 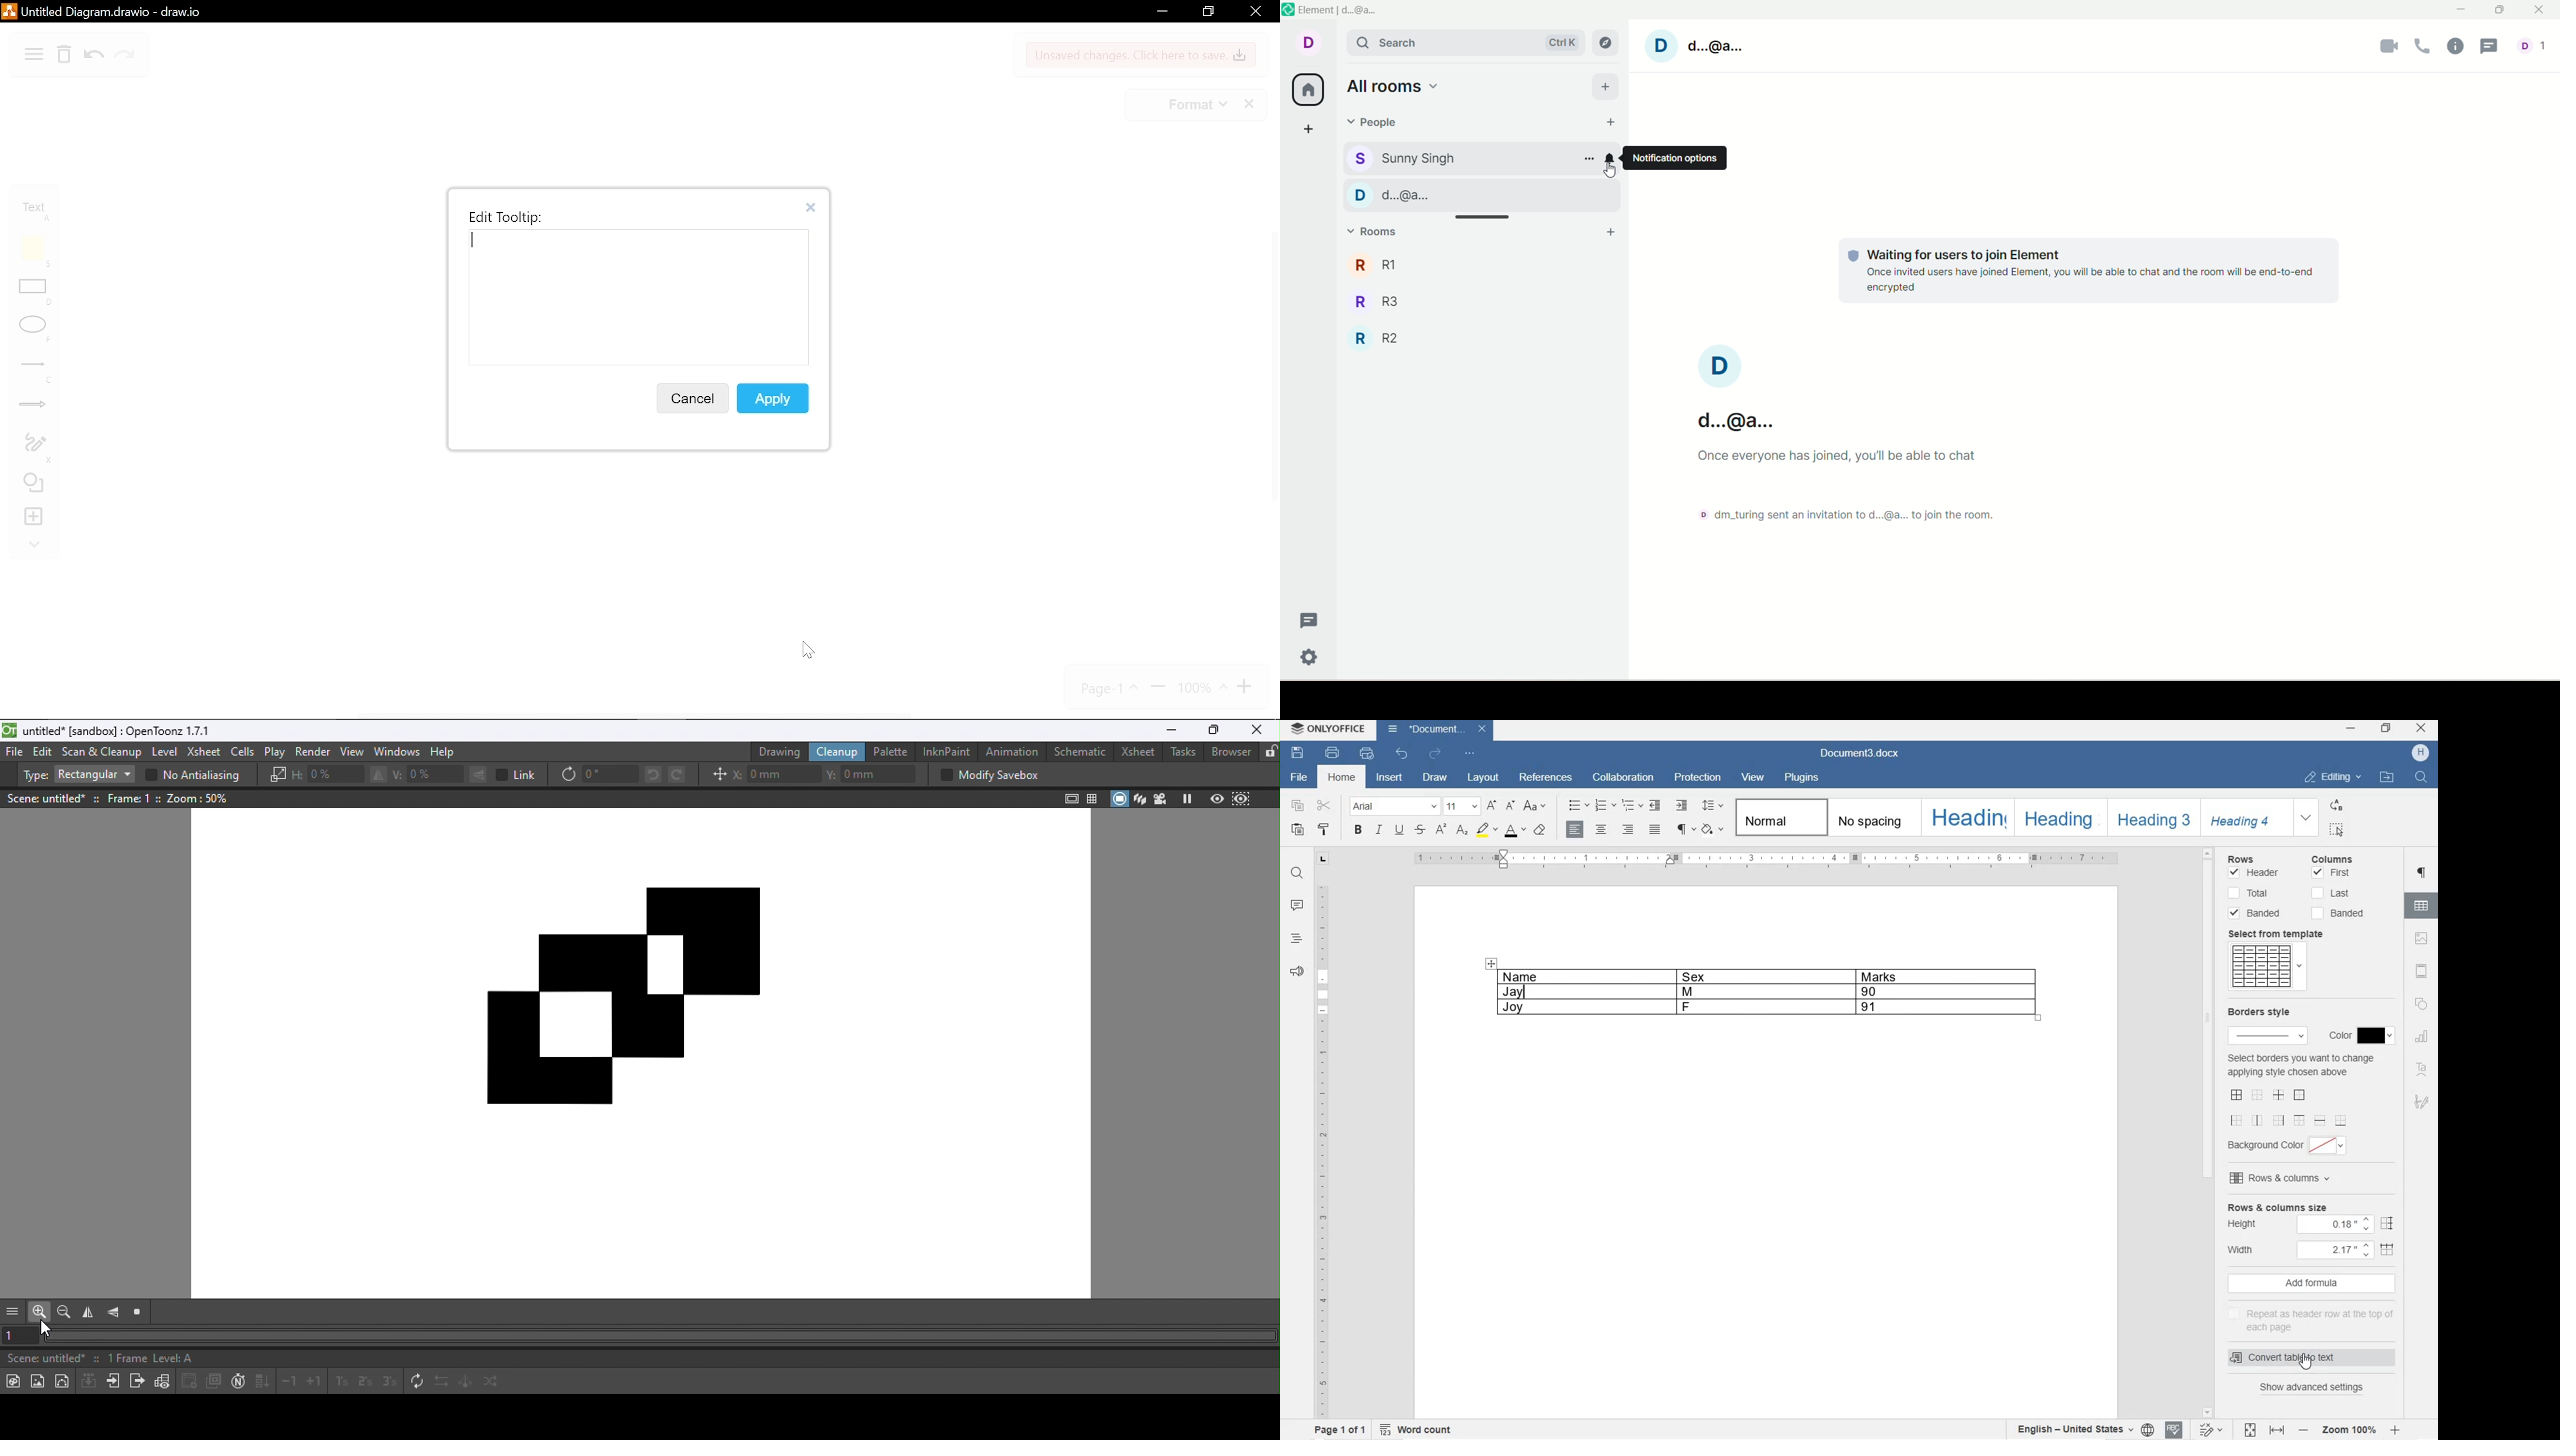 I want to click on DECREMENT FONT SIZE, so click(x=1511, y=806).